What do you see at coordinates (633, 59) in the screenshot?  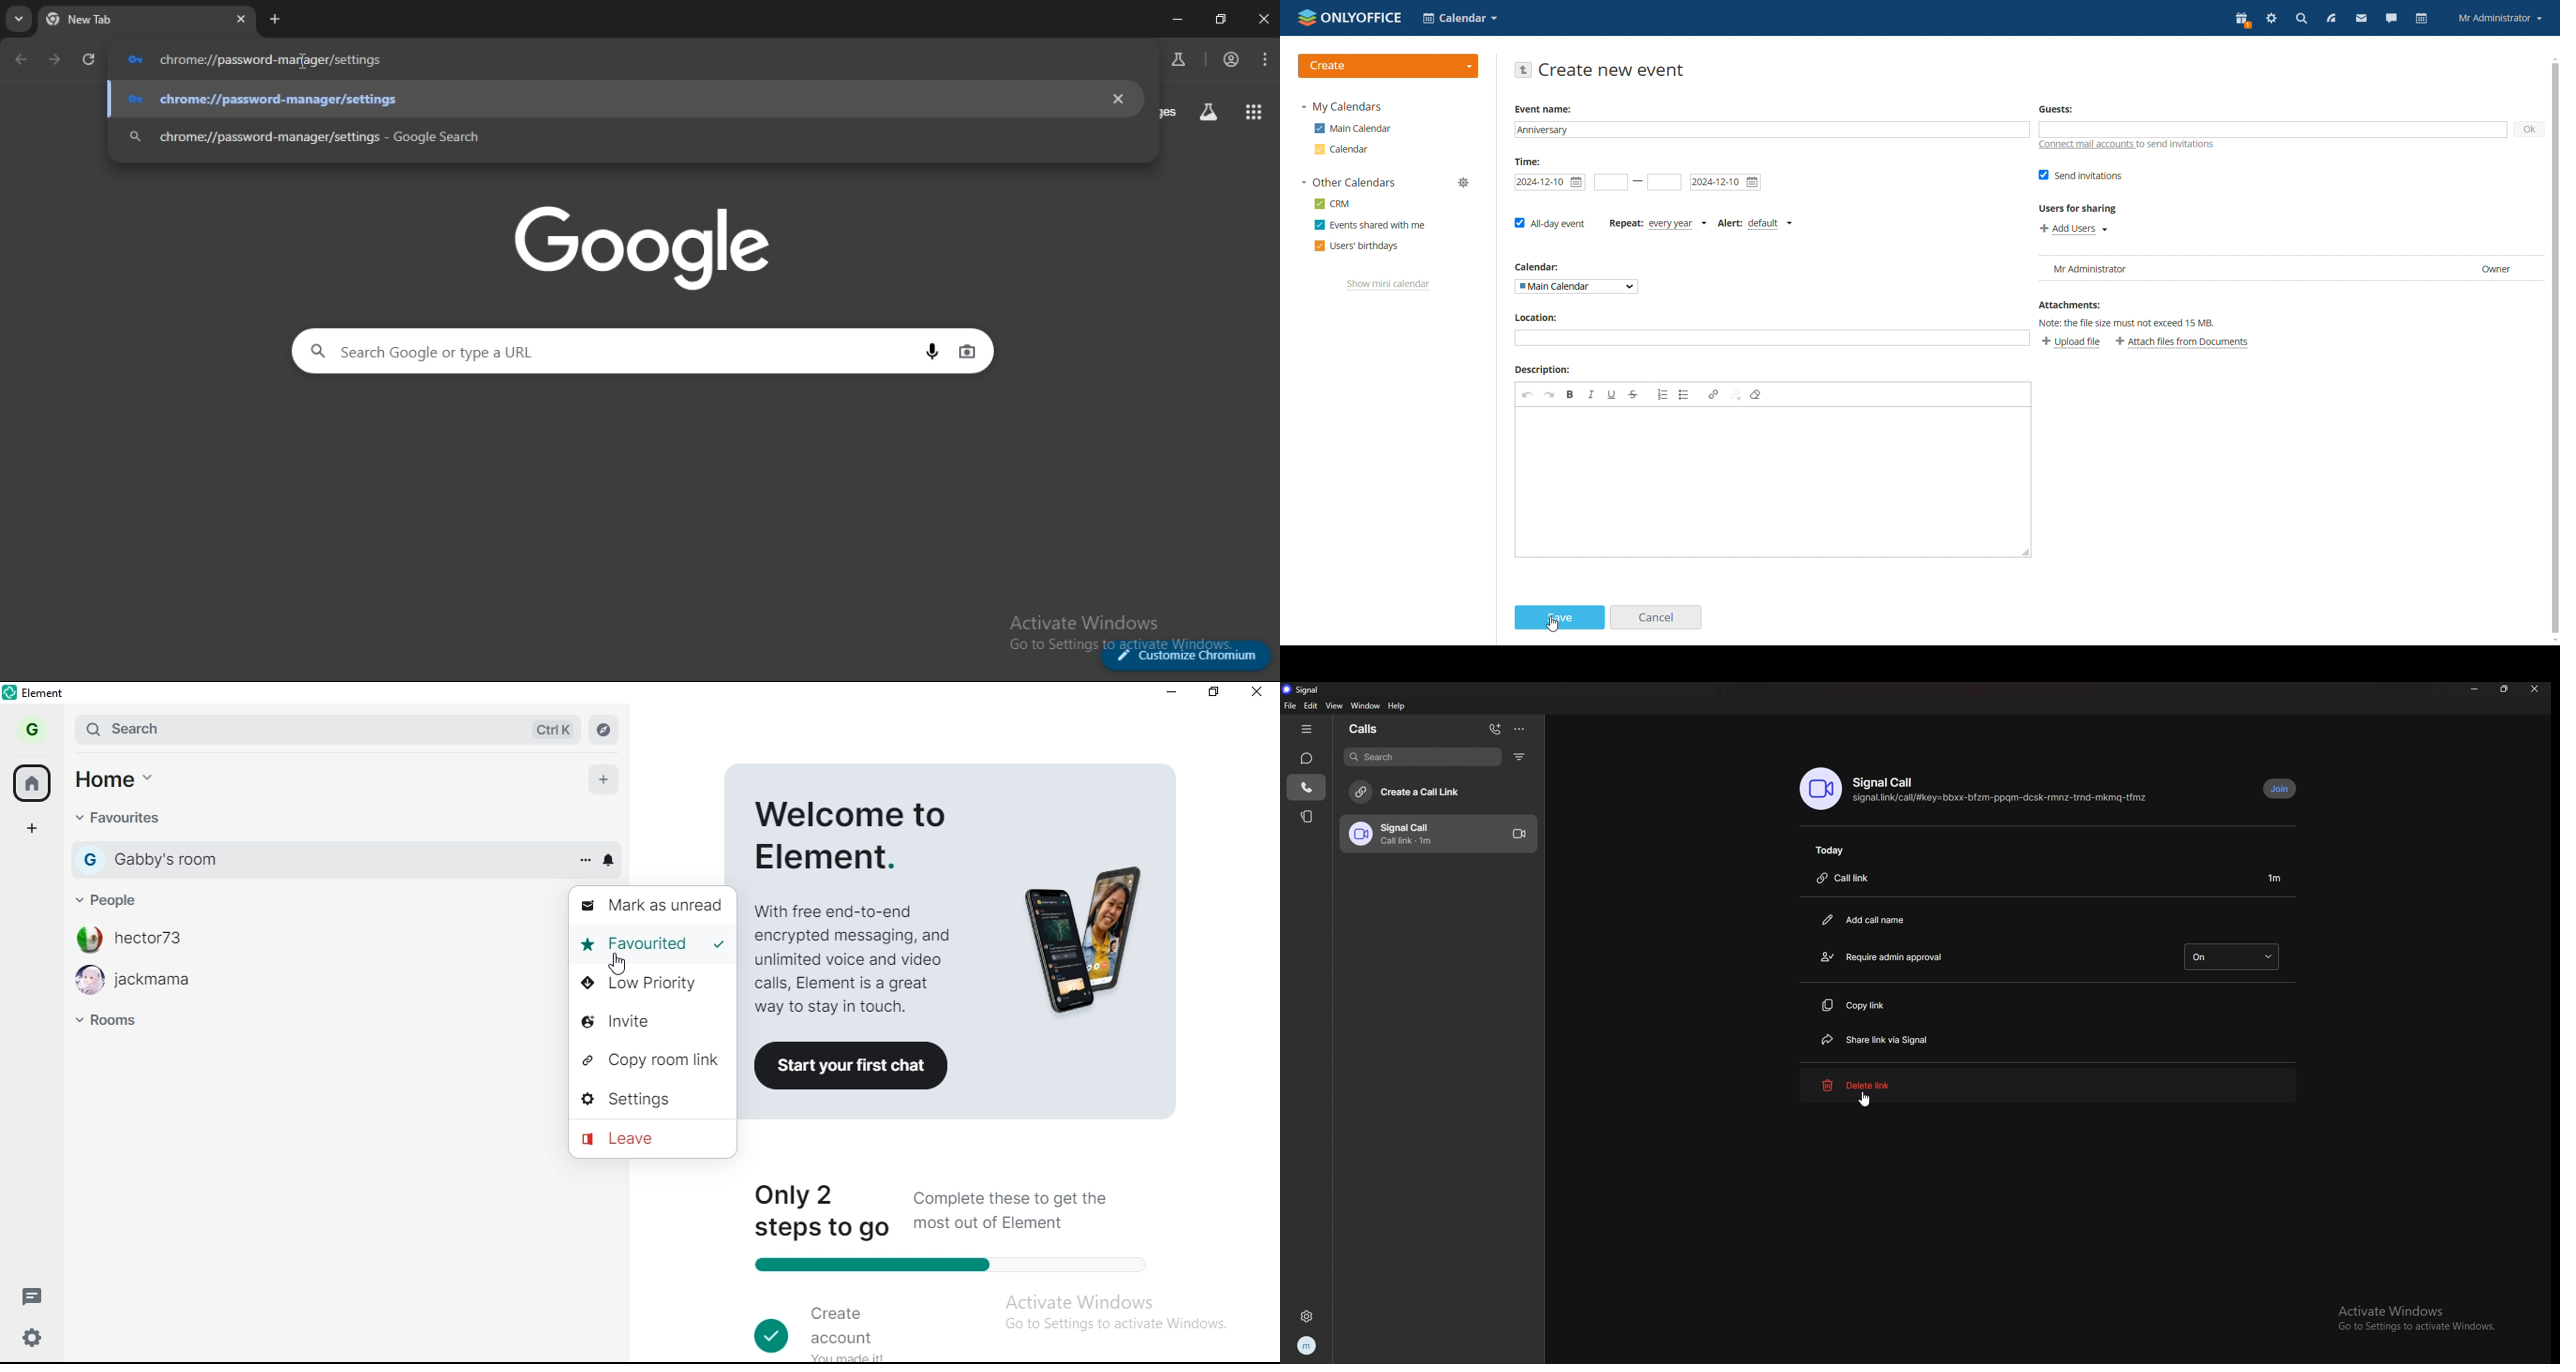 I see `chrome://password-manager/settings` at bounding box center [633, 59].